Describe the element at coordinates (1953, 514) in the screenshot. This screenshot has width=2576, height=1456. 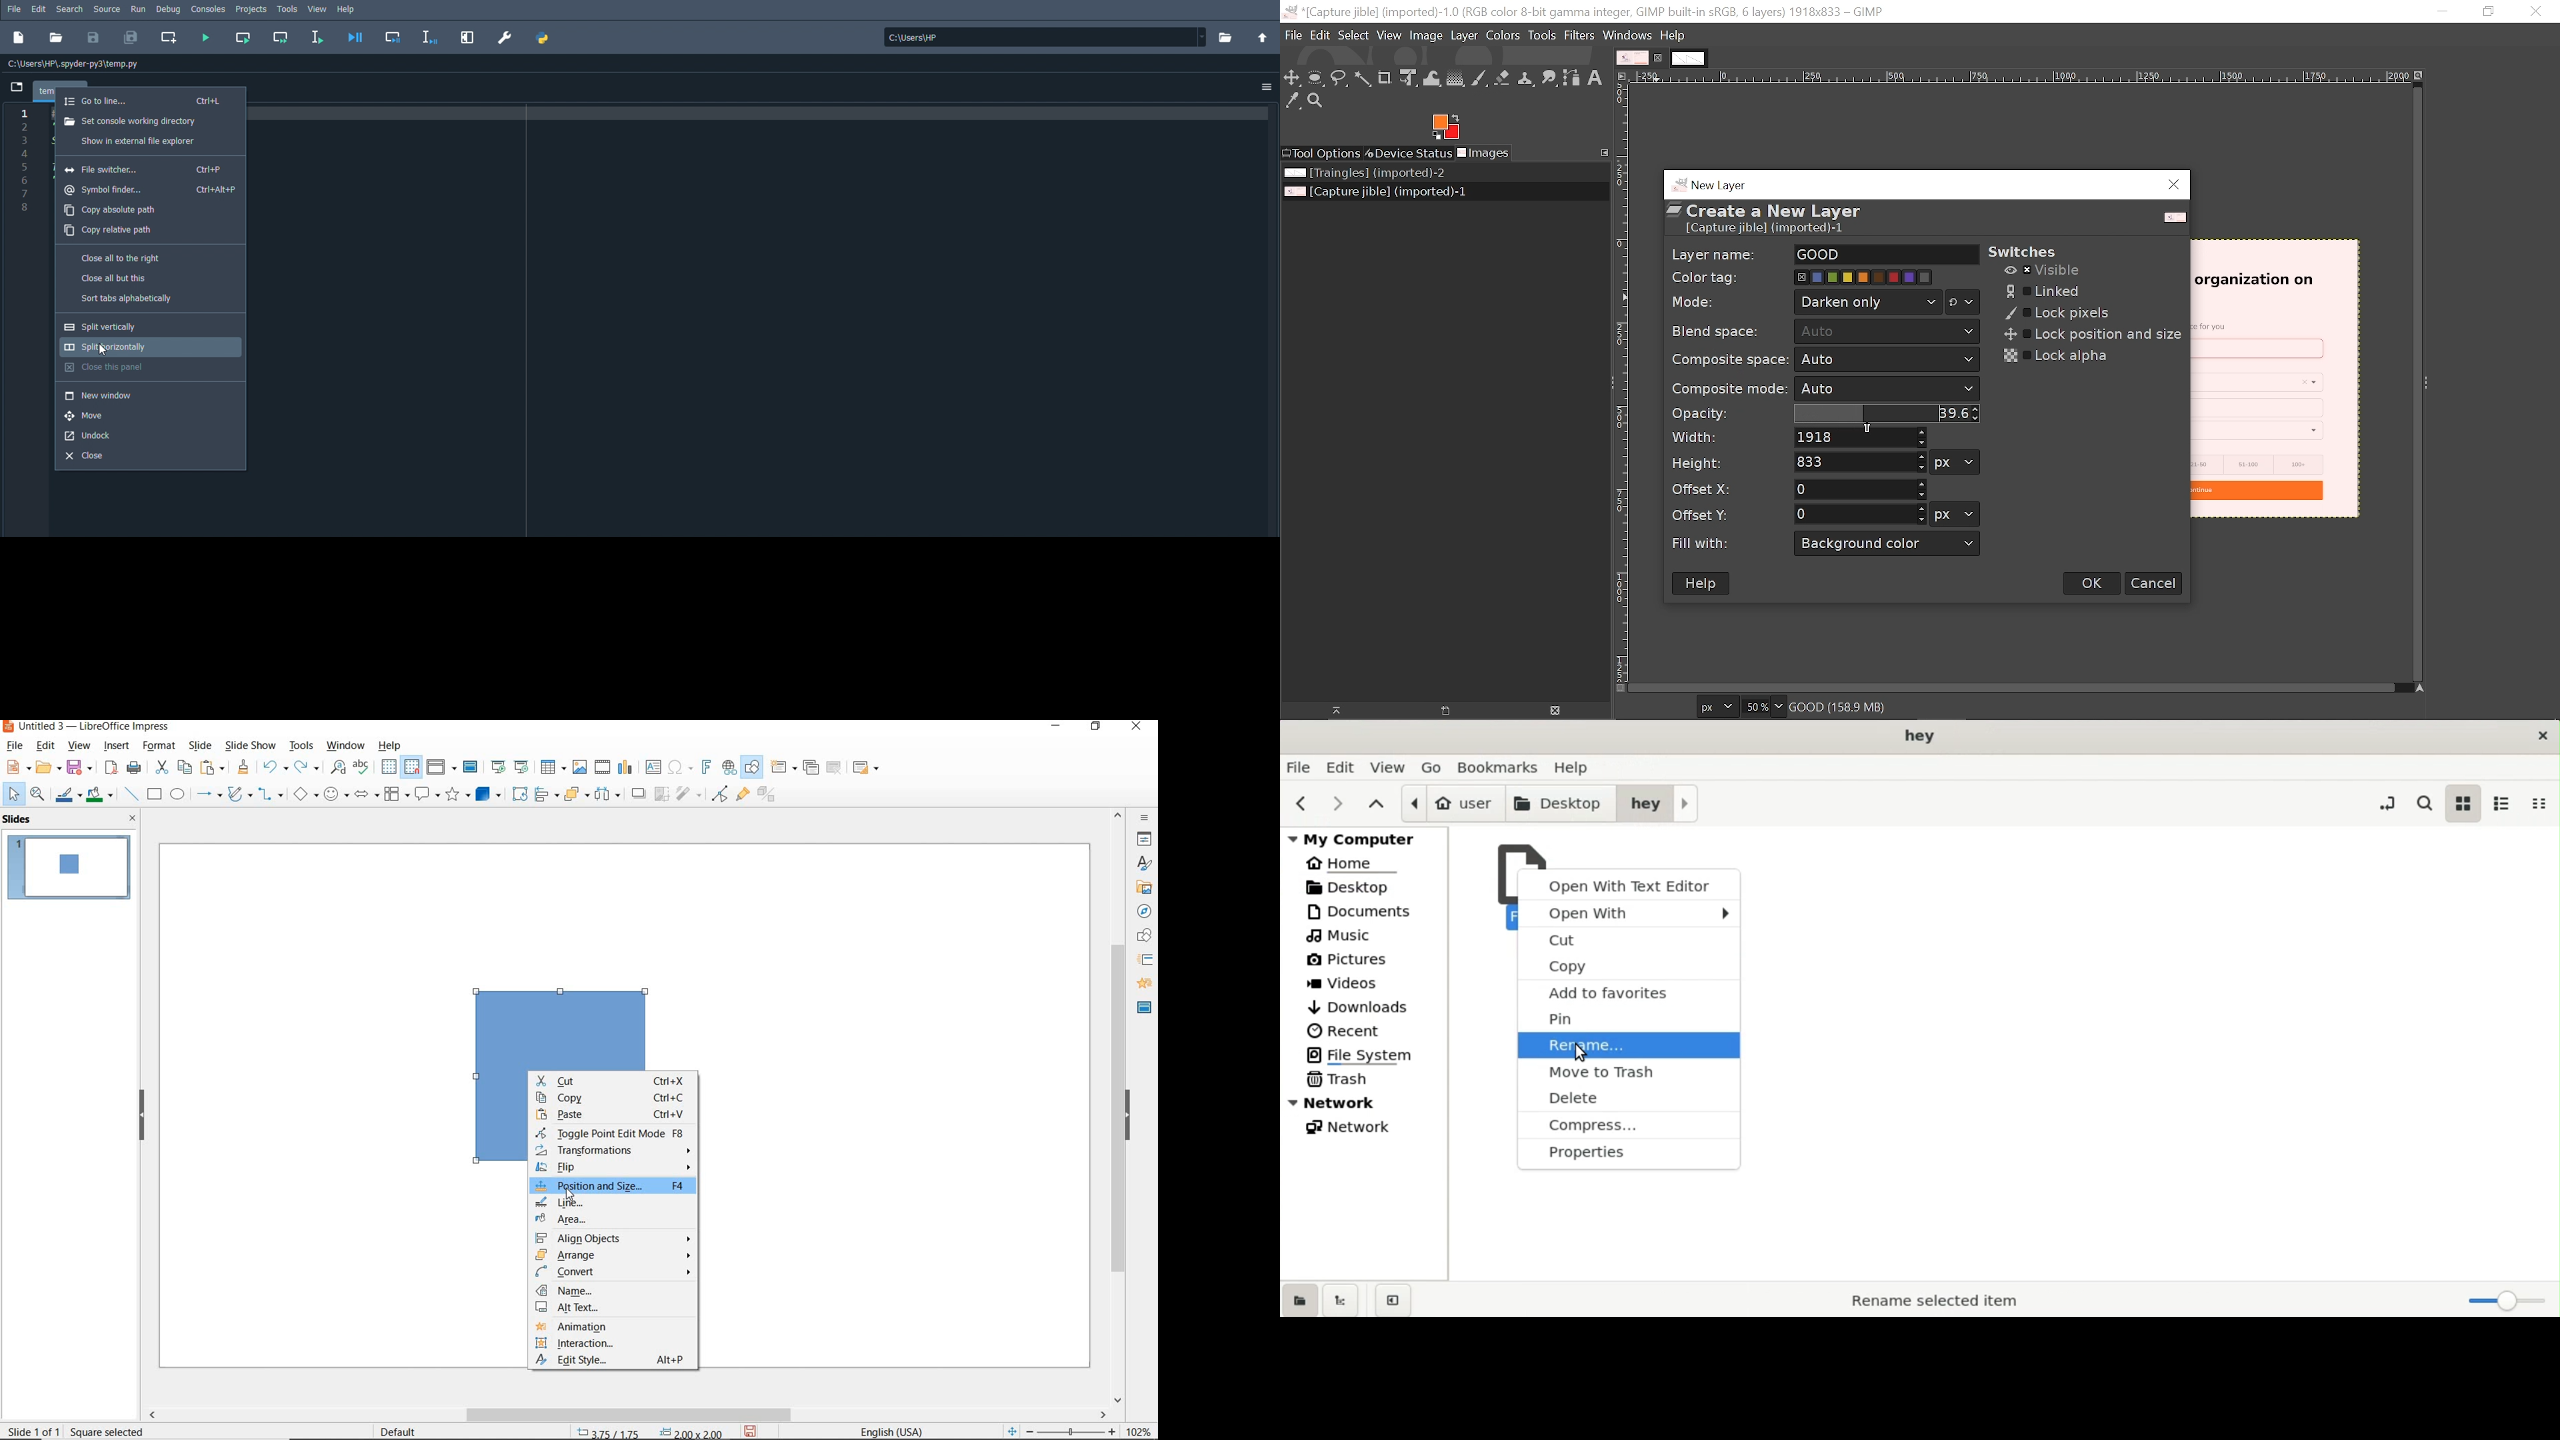
I see `Offset units` at that location.